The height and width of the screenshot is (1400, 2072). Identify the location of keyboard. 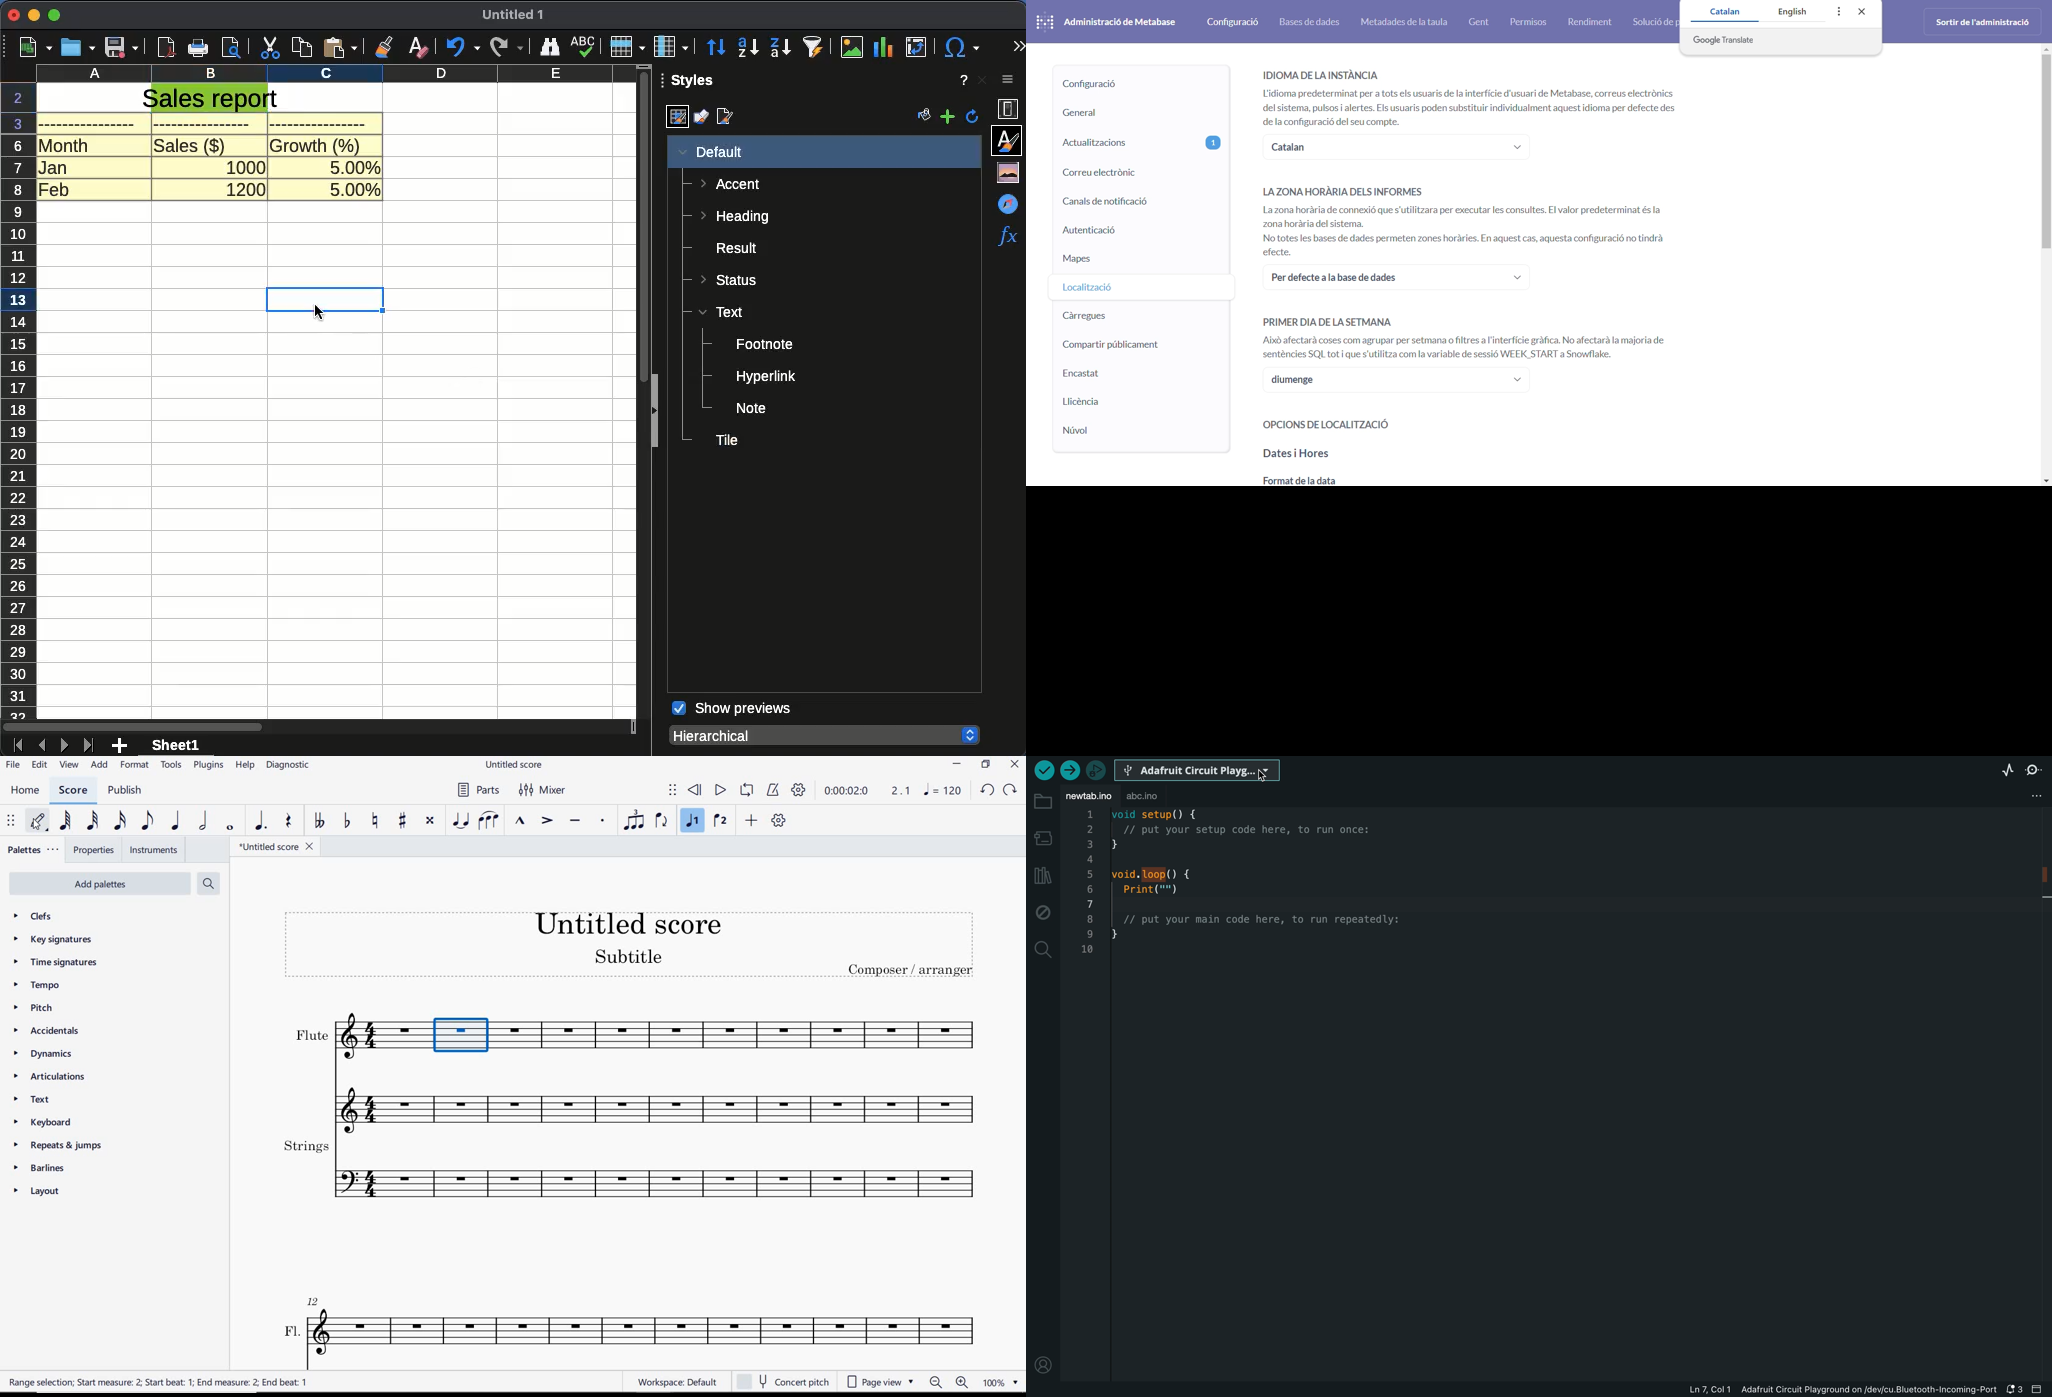
(50, 1125).